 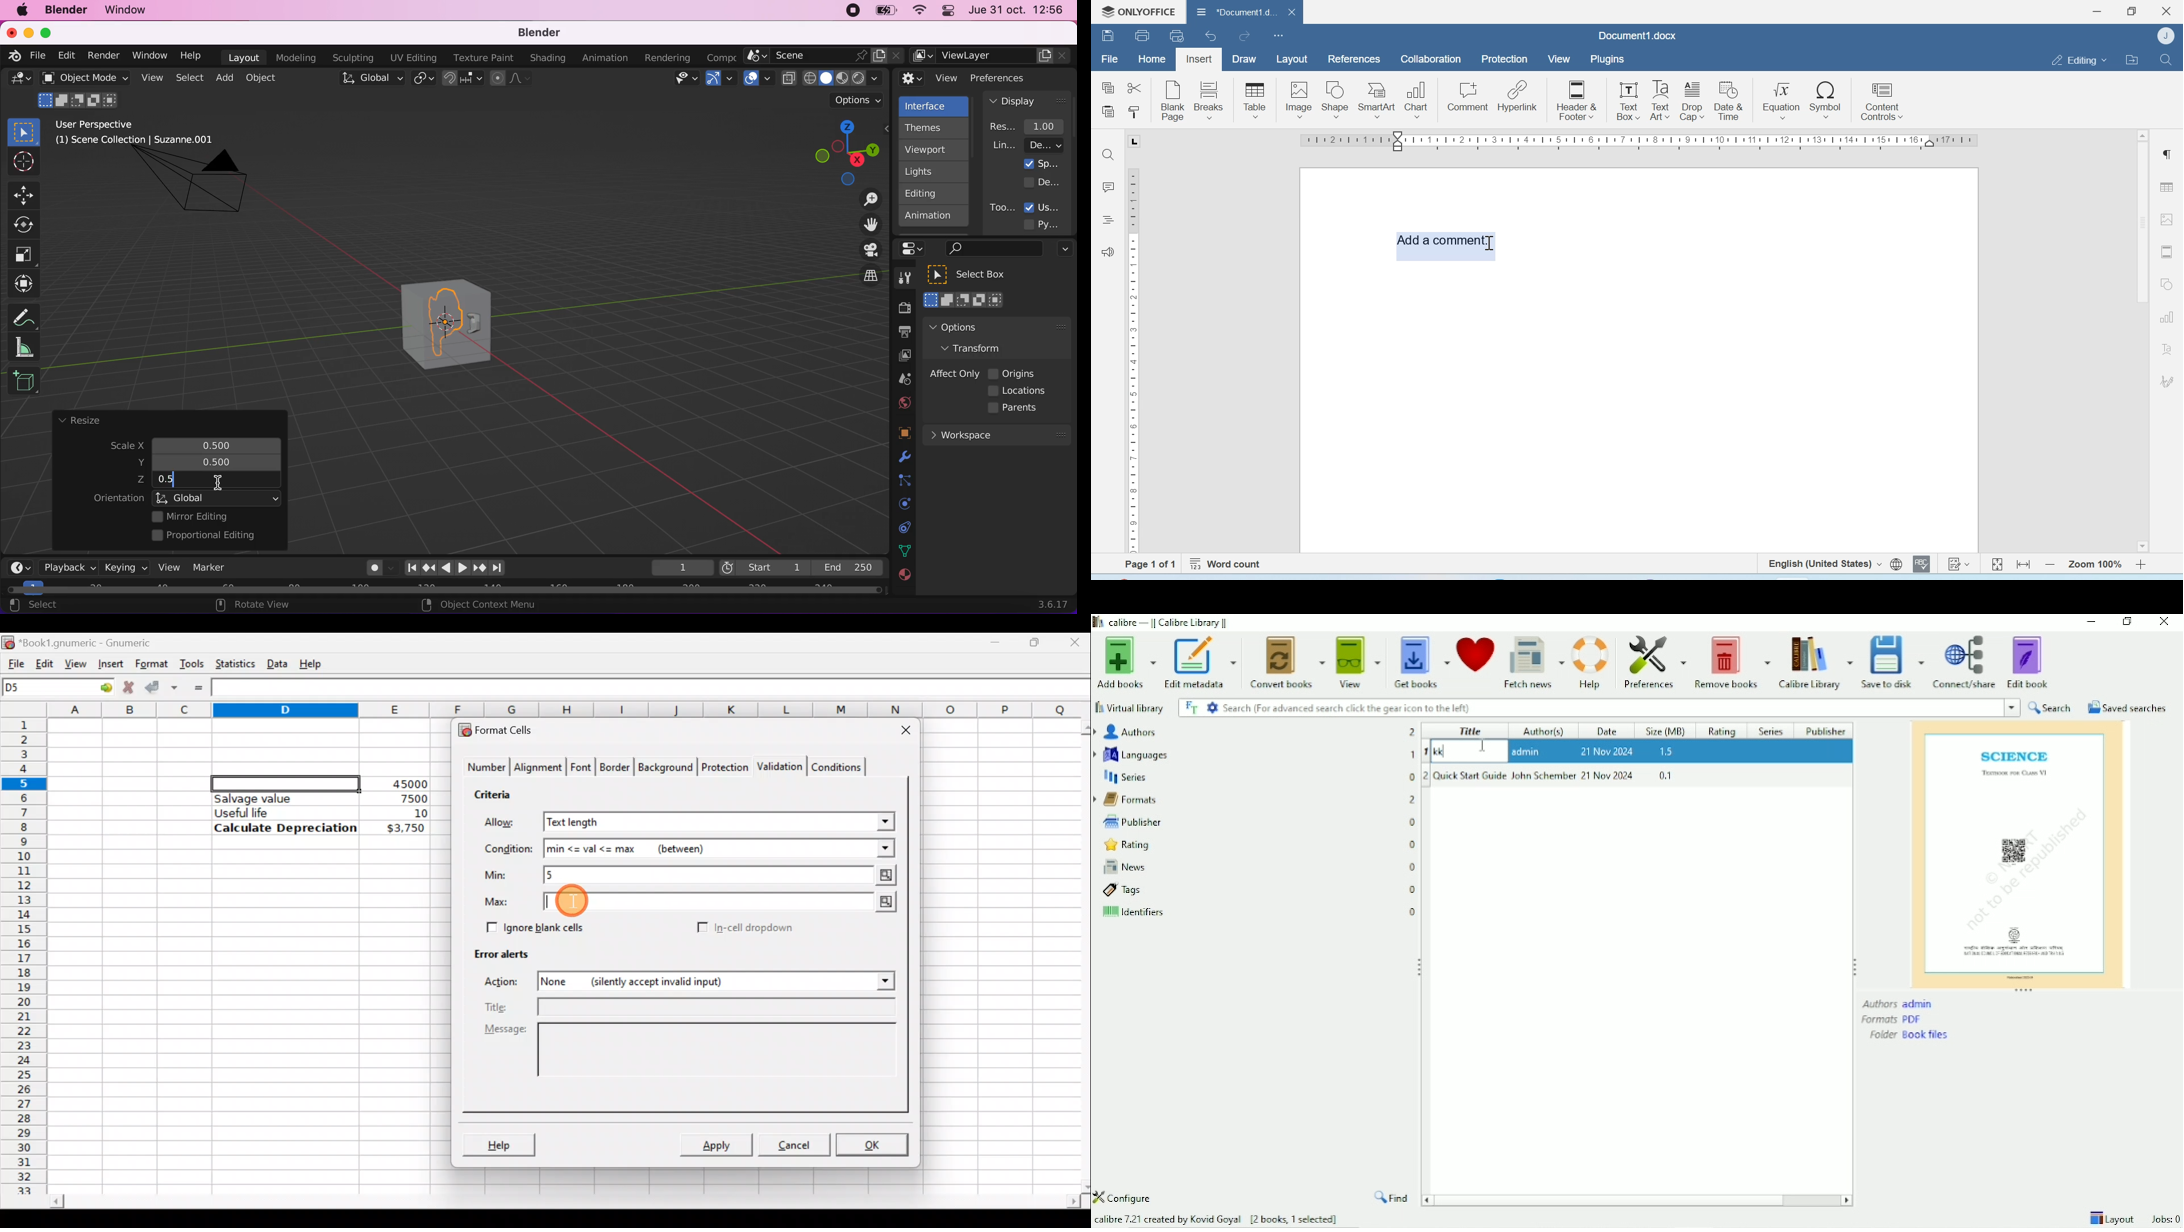 I want to click on Horizontal scrollbar, so click(x=1638, y=1201).